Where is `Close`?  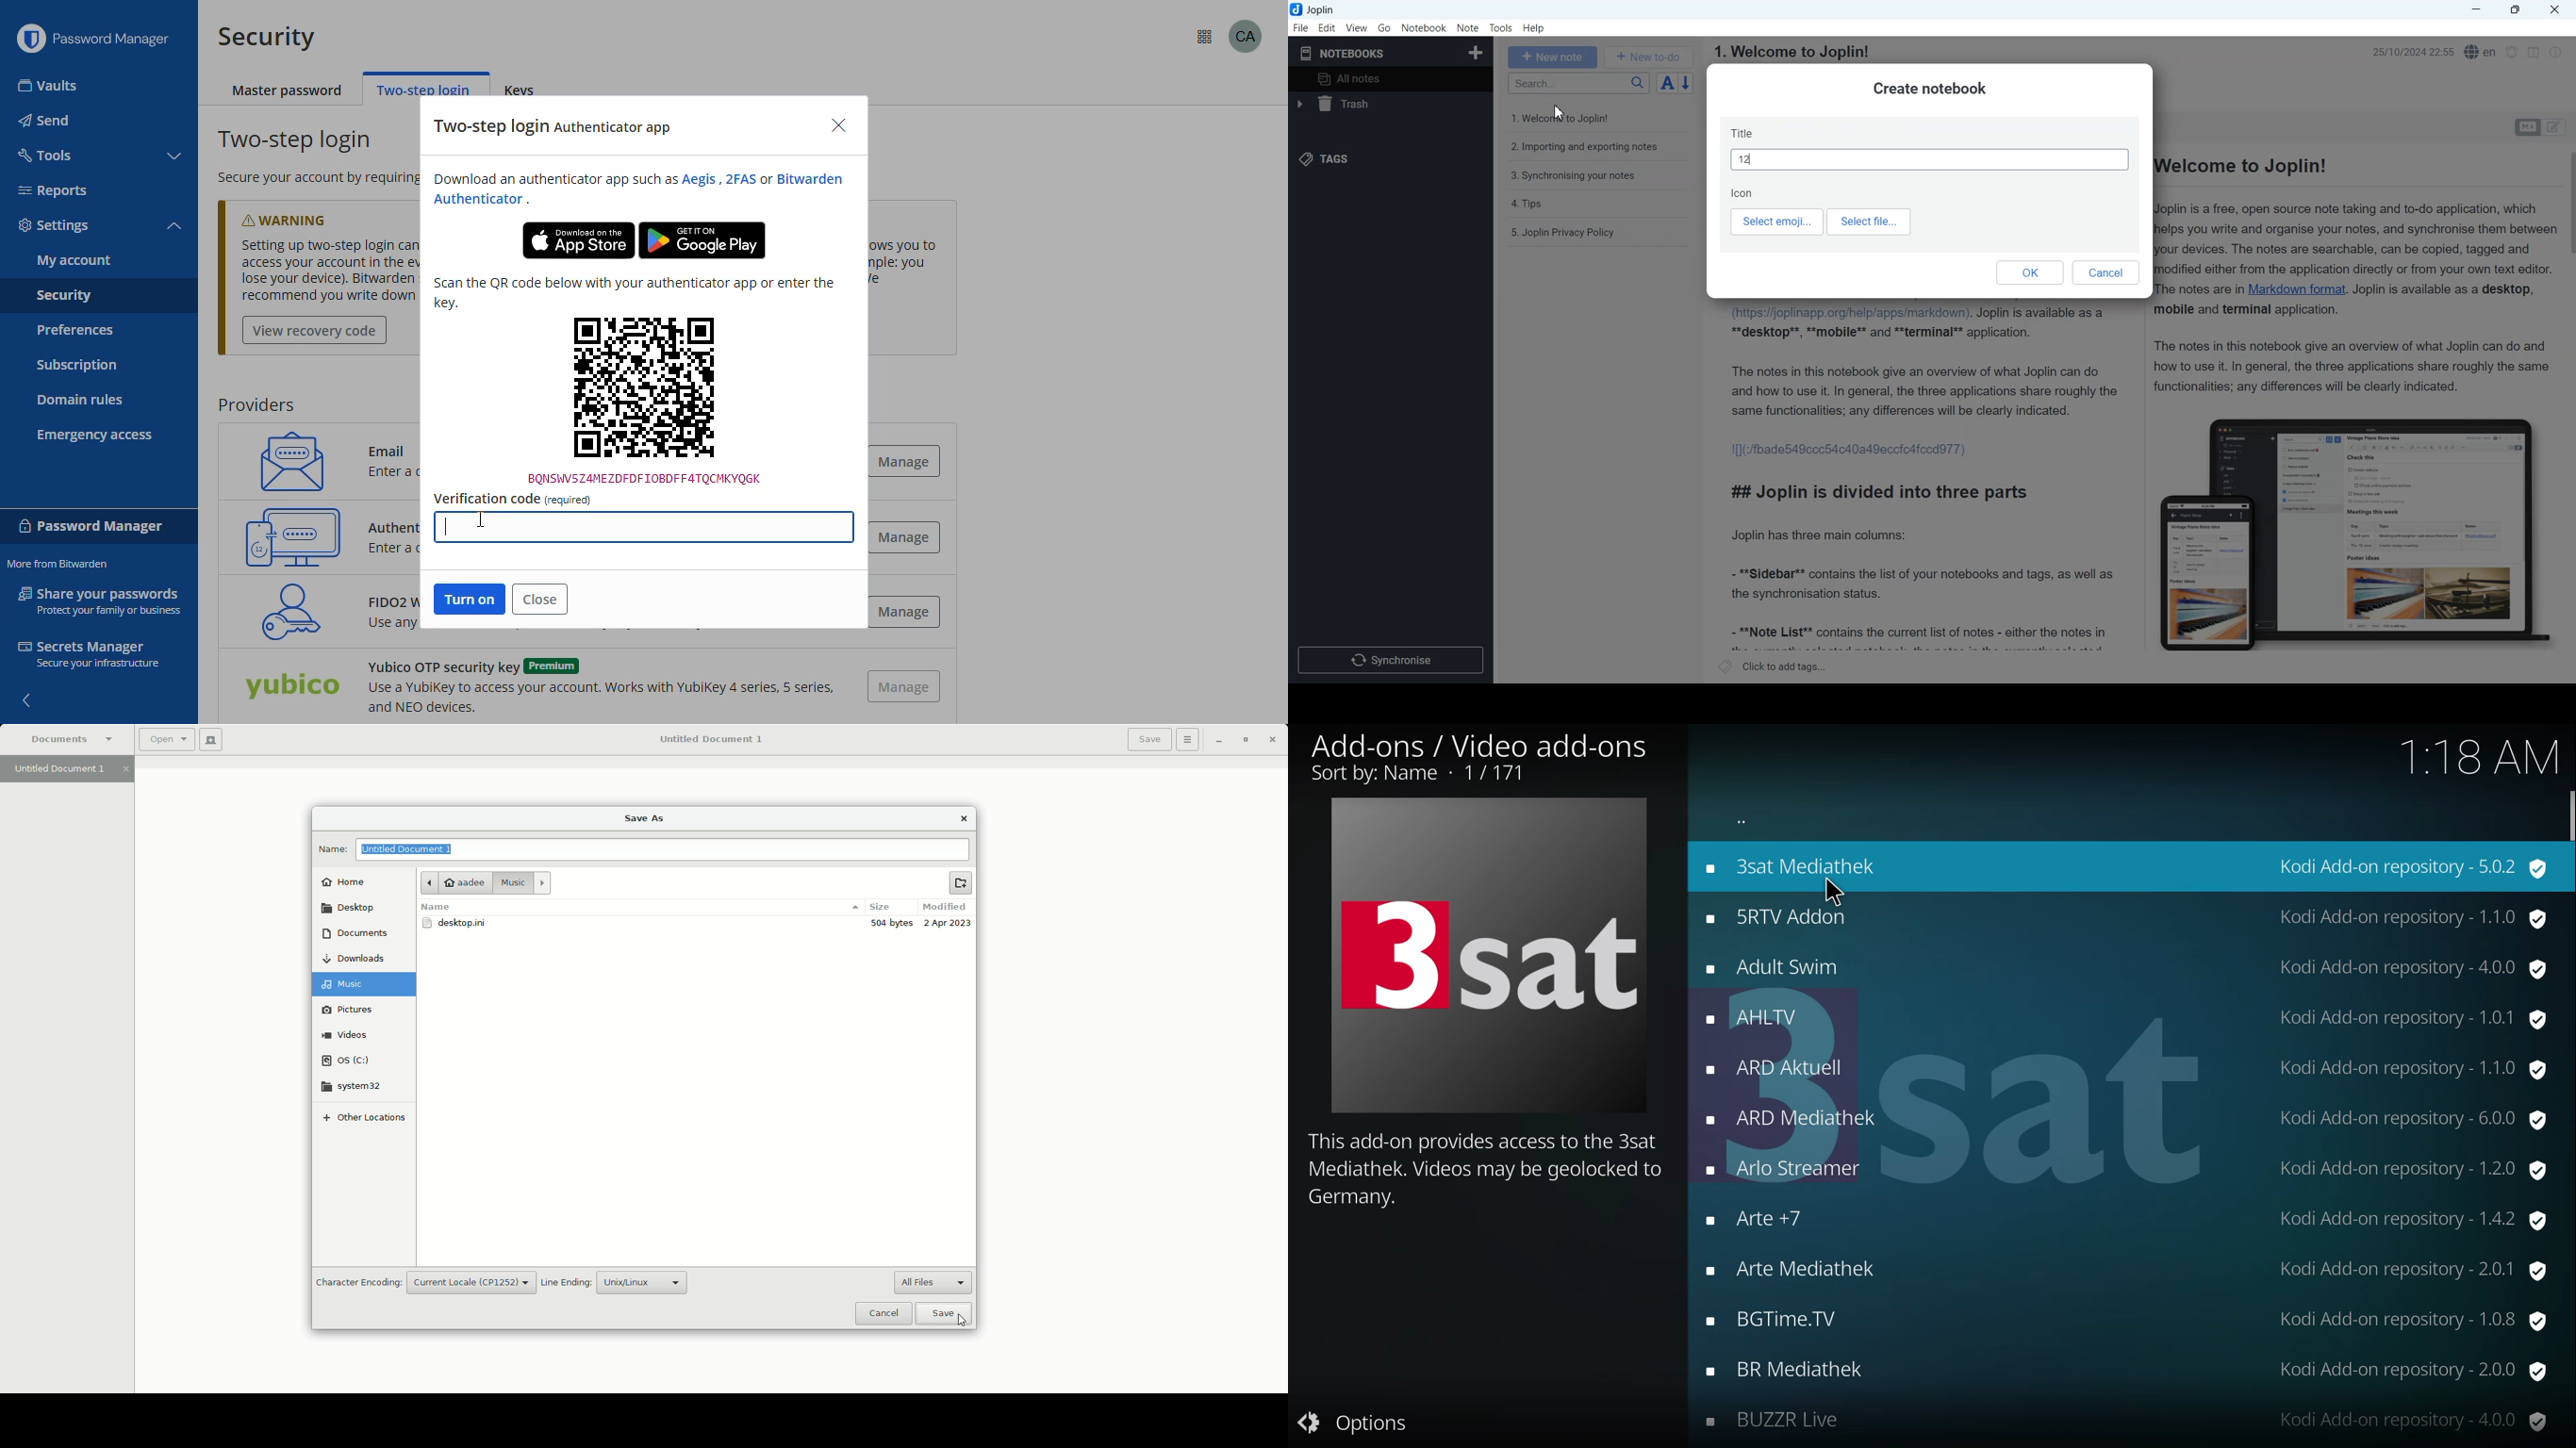
Close is located at coordinates (2553, 10).